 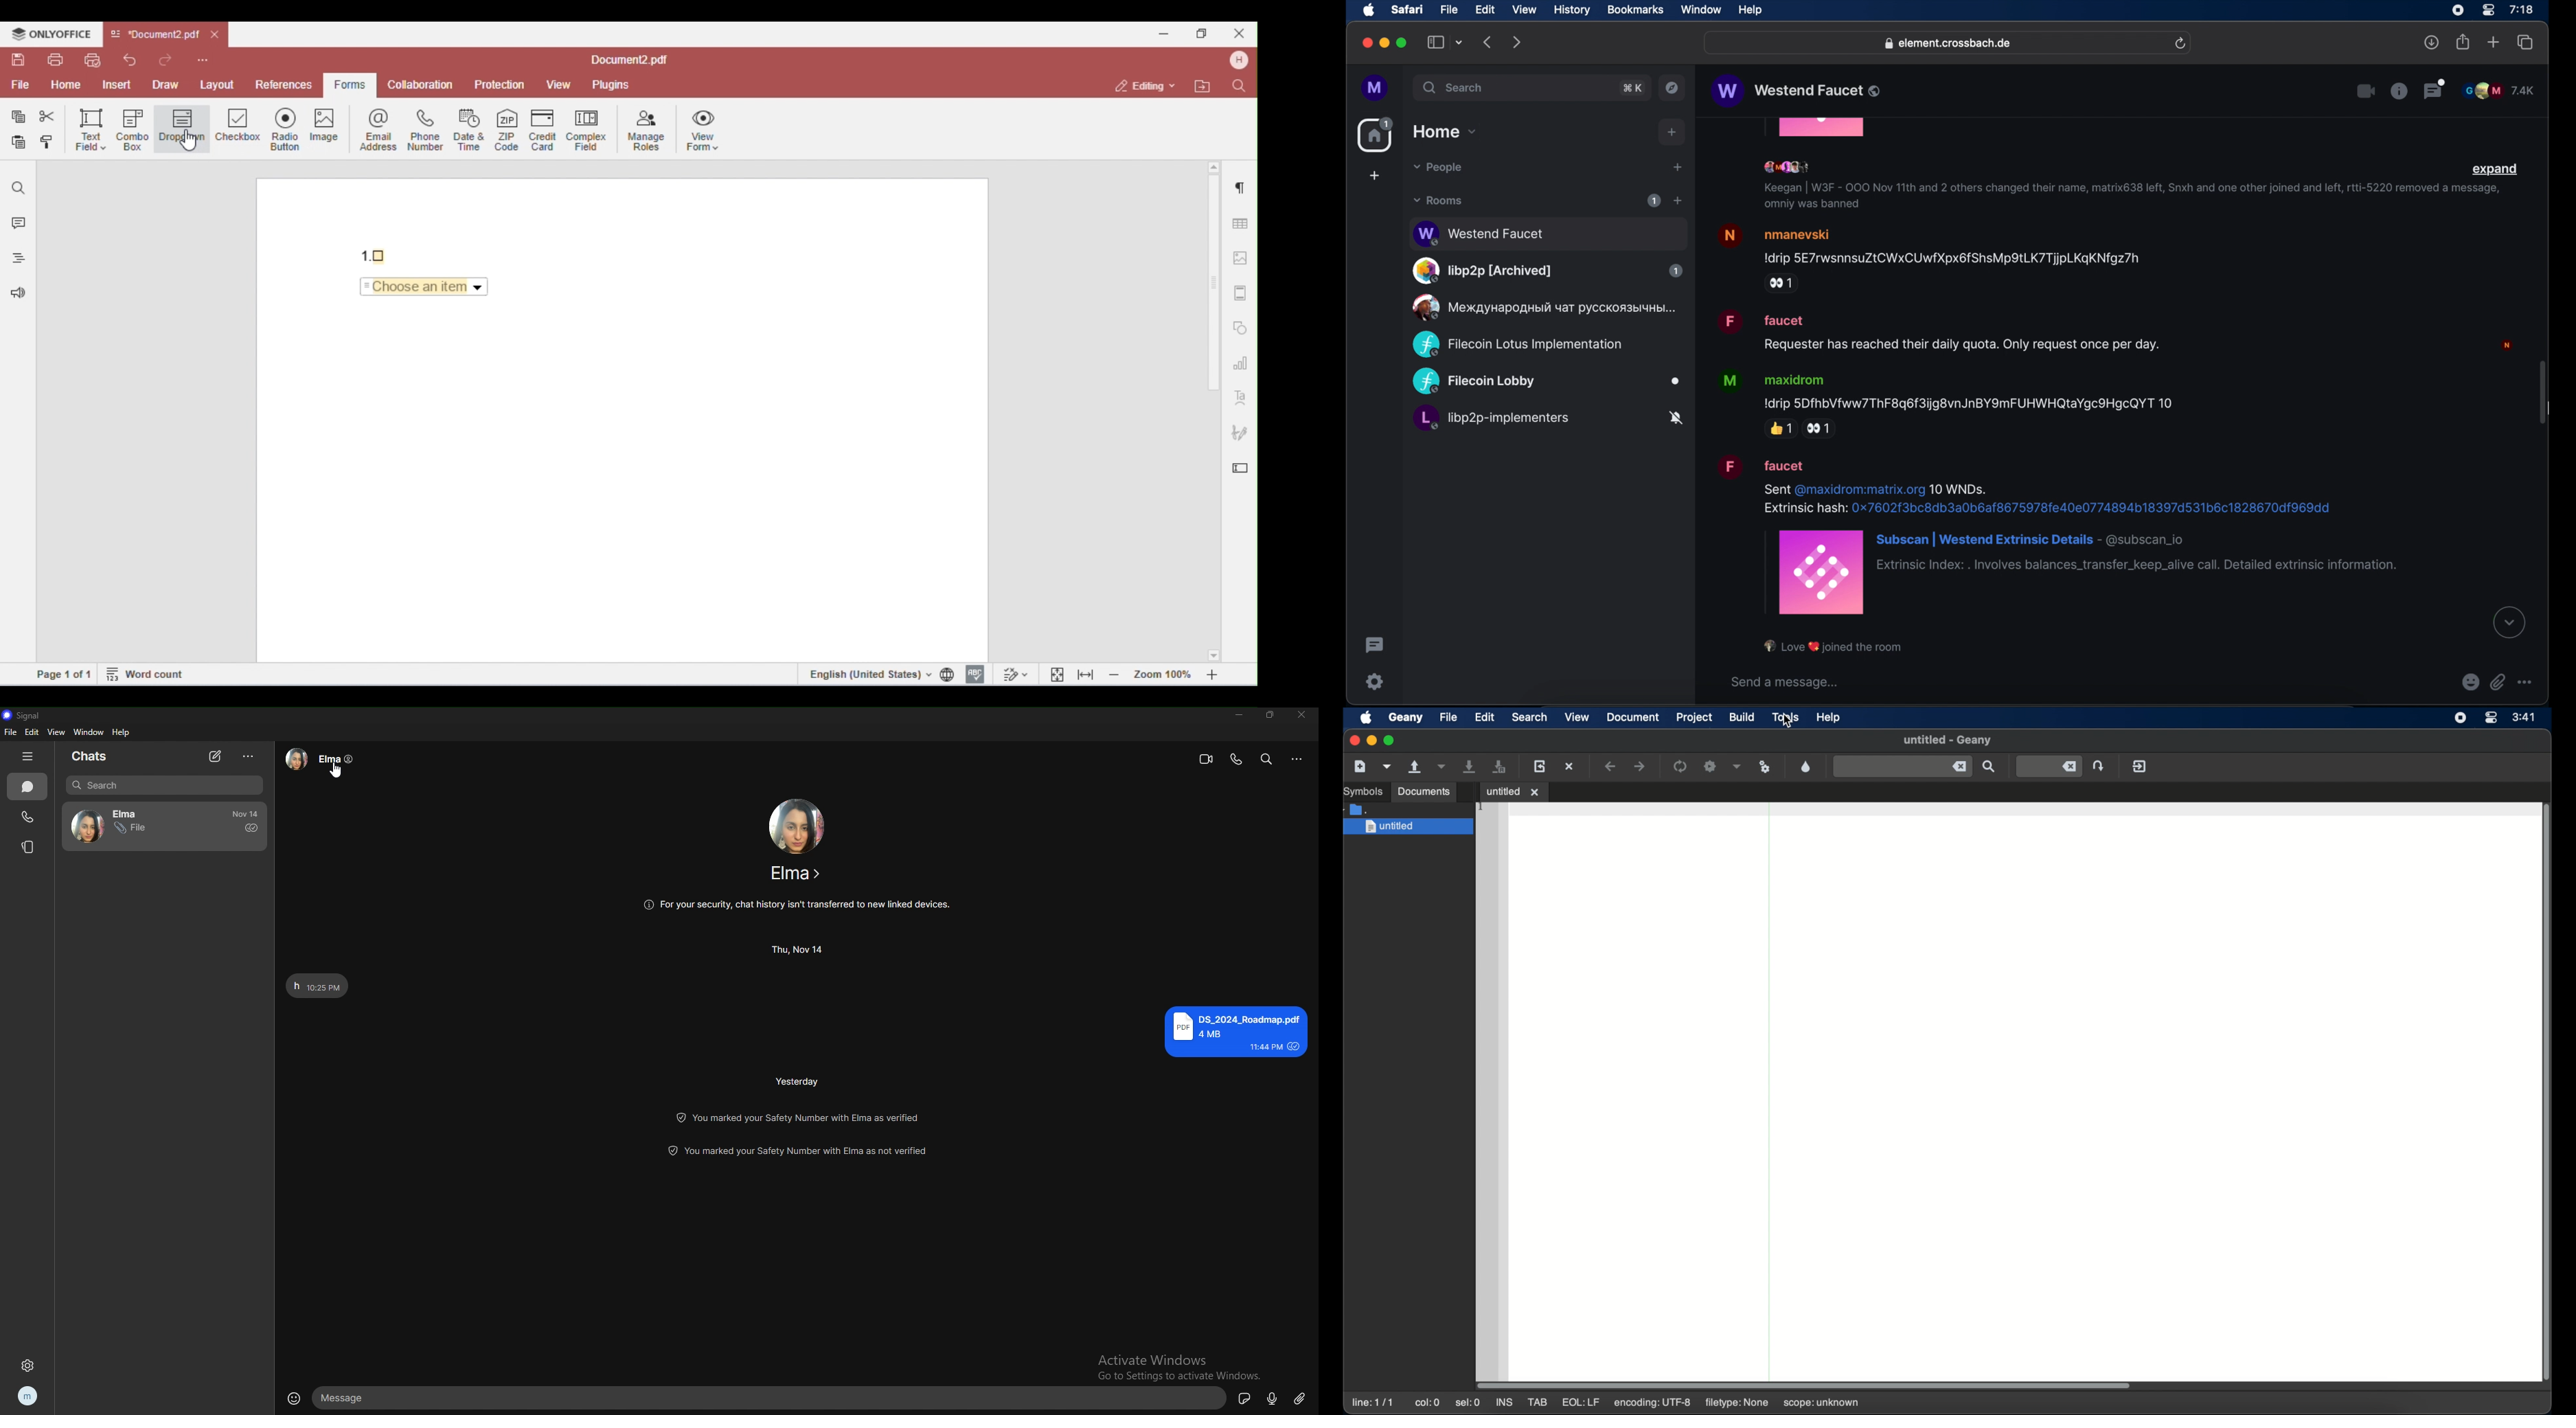 What do you see at coordinates (1542, 307) in the screenshot?
I see `public room` at bounding box center [1542, 307].